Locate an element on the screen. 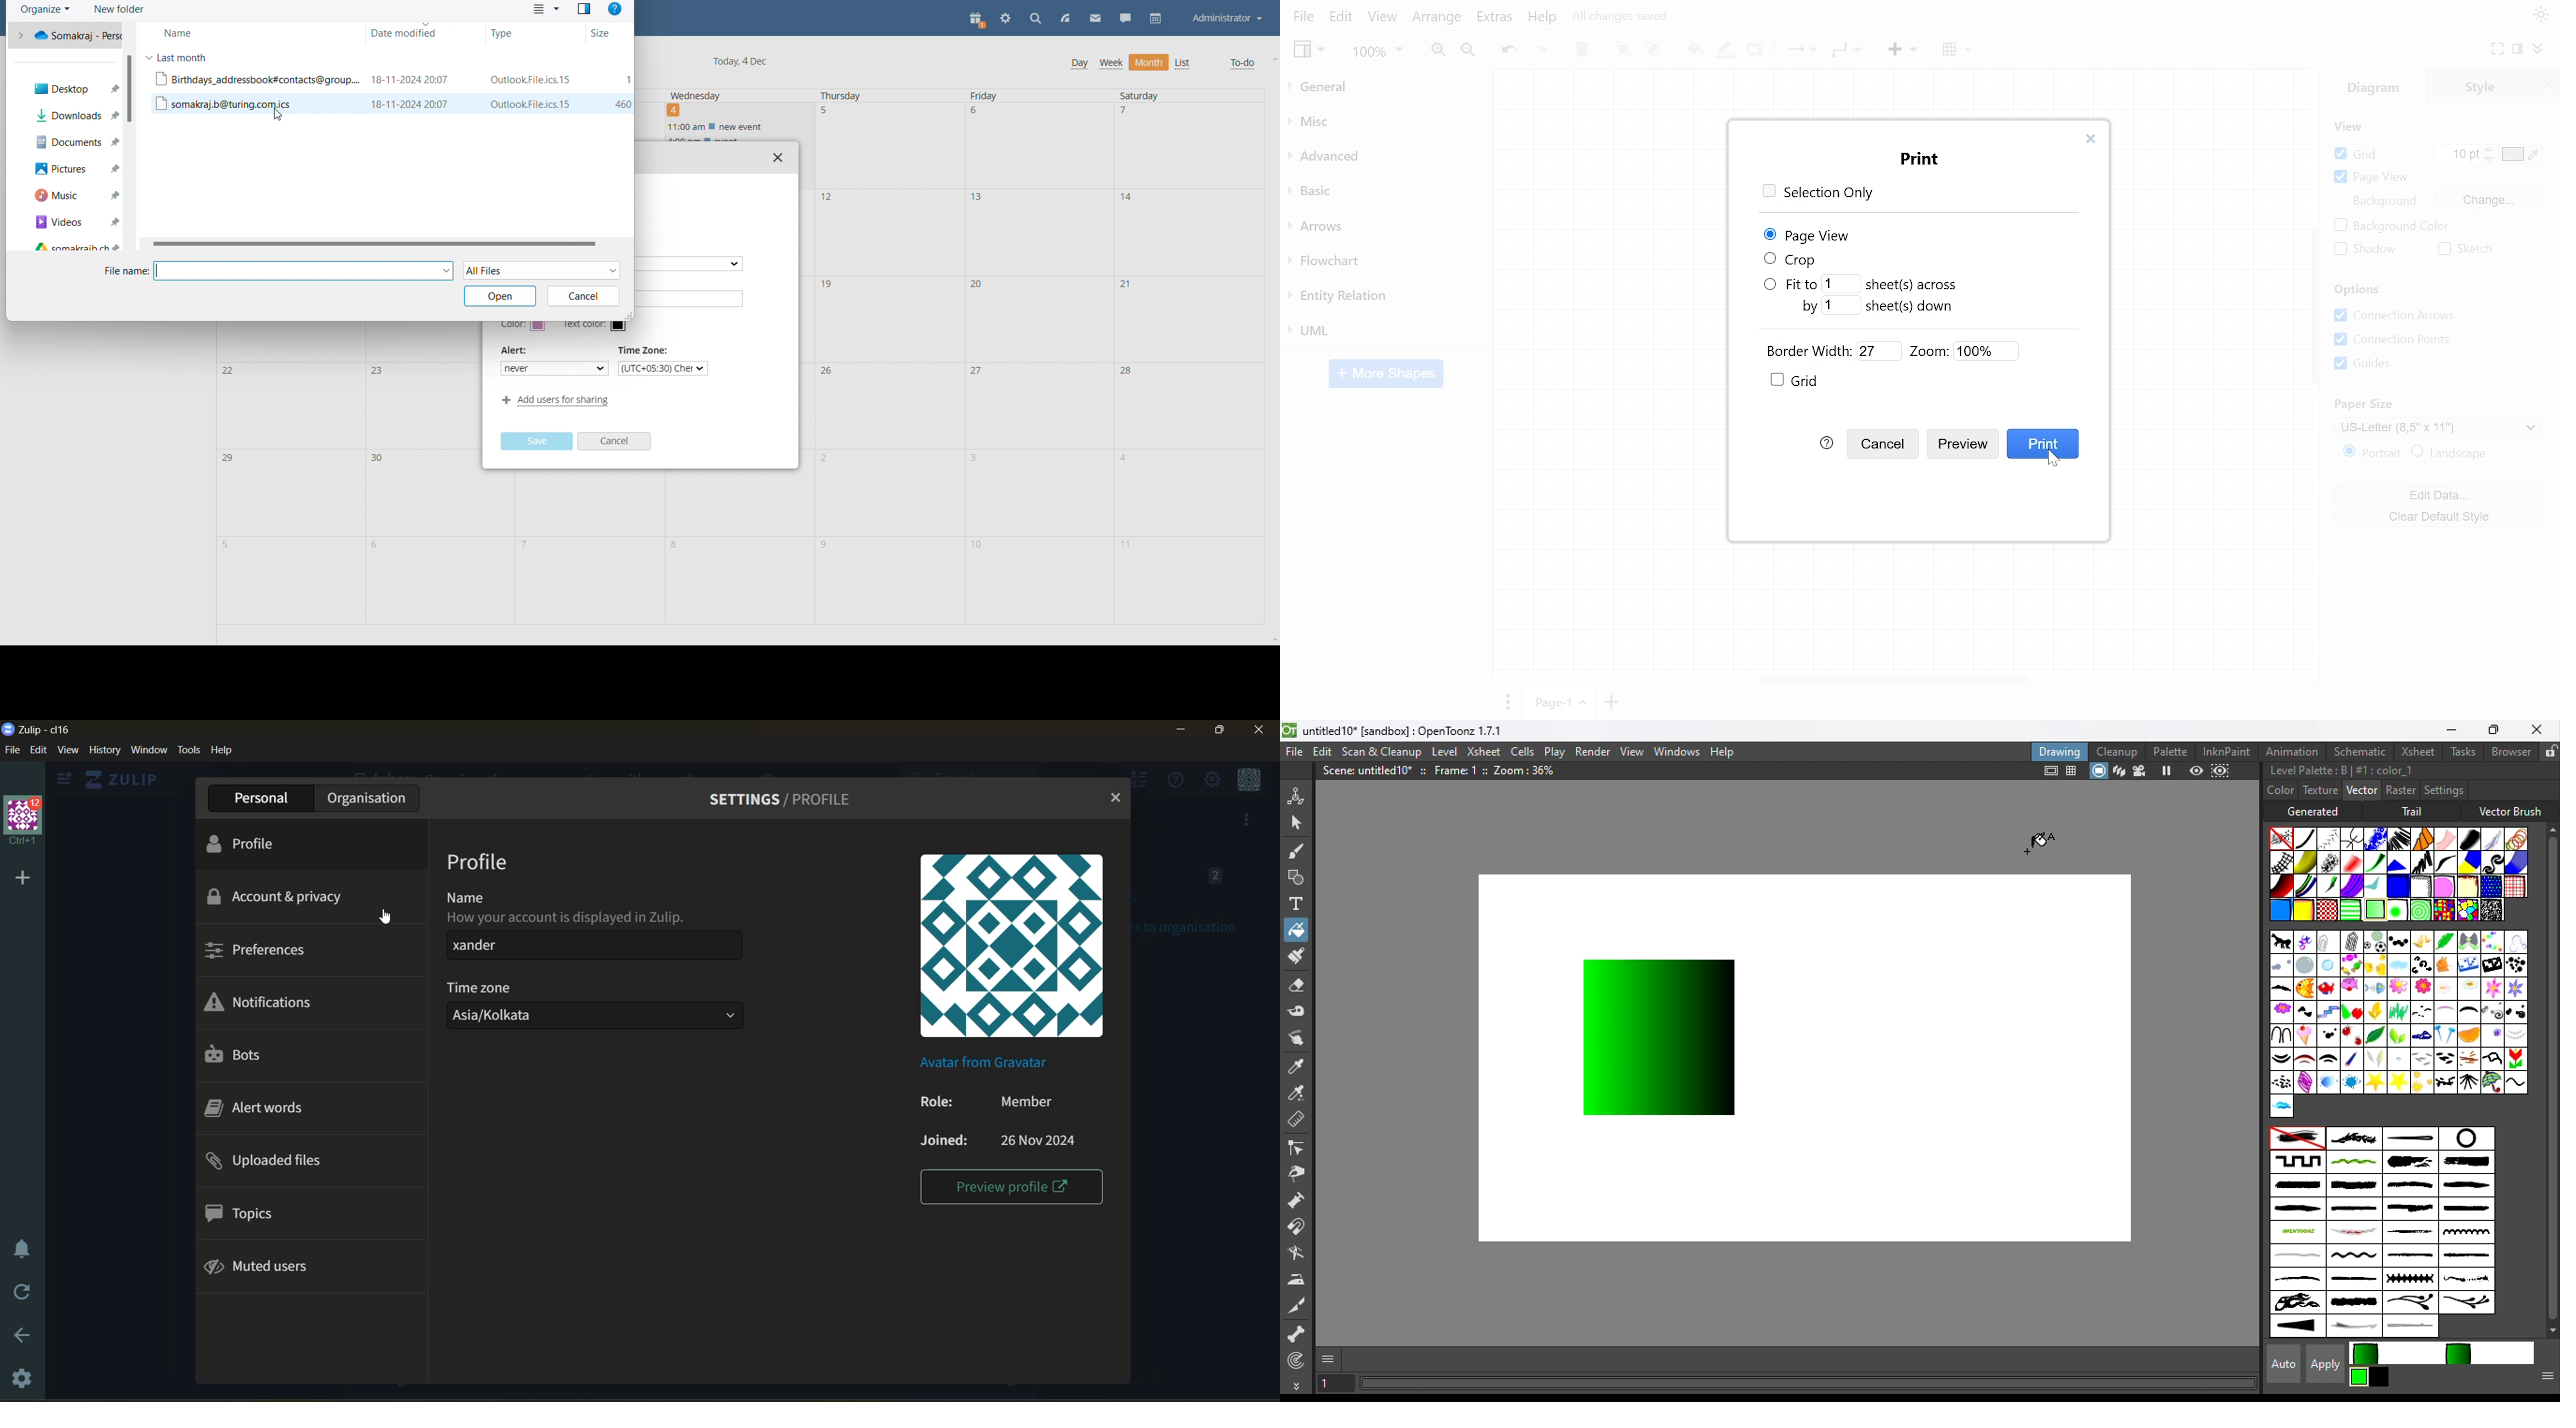  Entity relation is located at coordinates (1384, 296).